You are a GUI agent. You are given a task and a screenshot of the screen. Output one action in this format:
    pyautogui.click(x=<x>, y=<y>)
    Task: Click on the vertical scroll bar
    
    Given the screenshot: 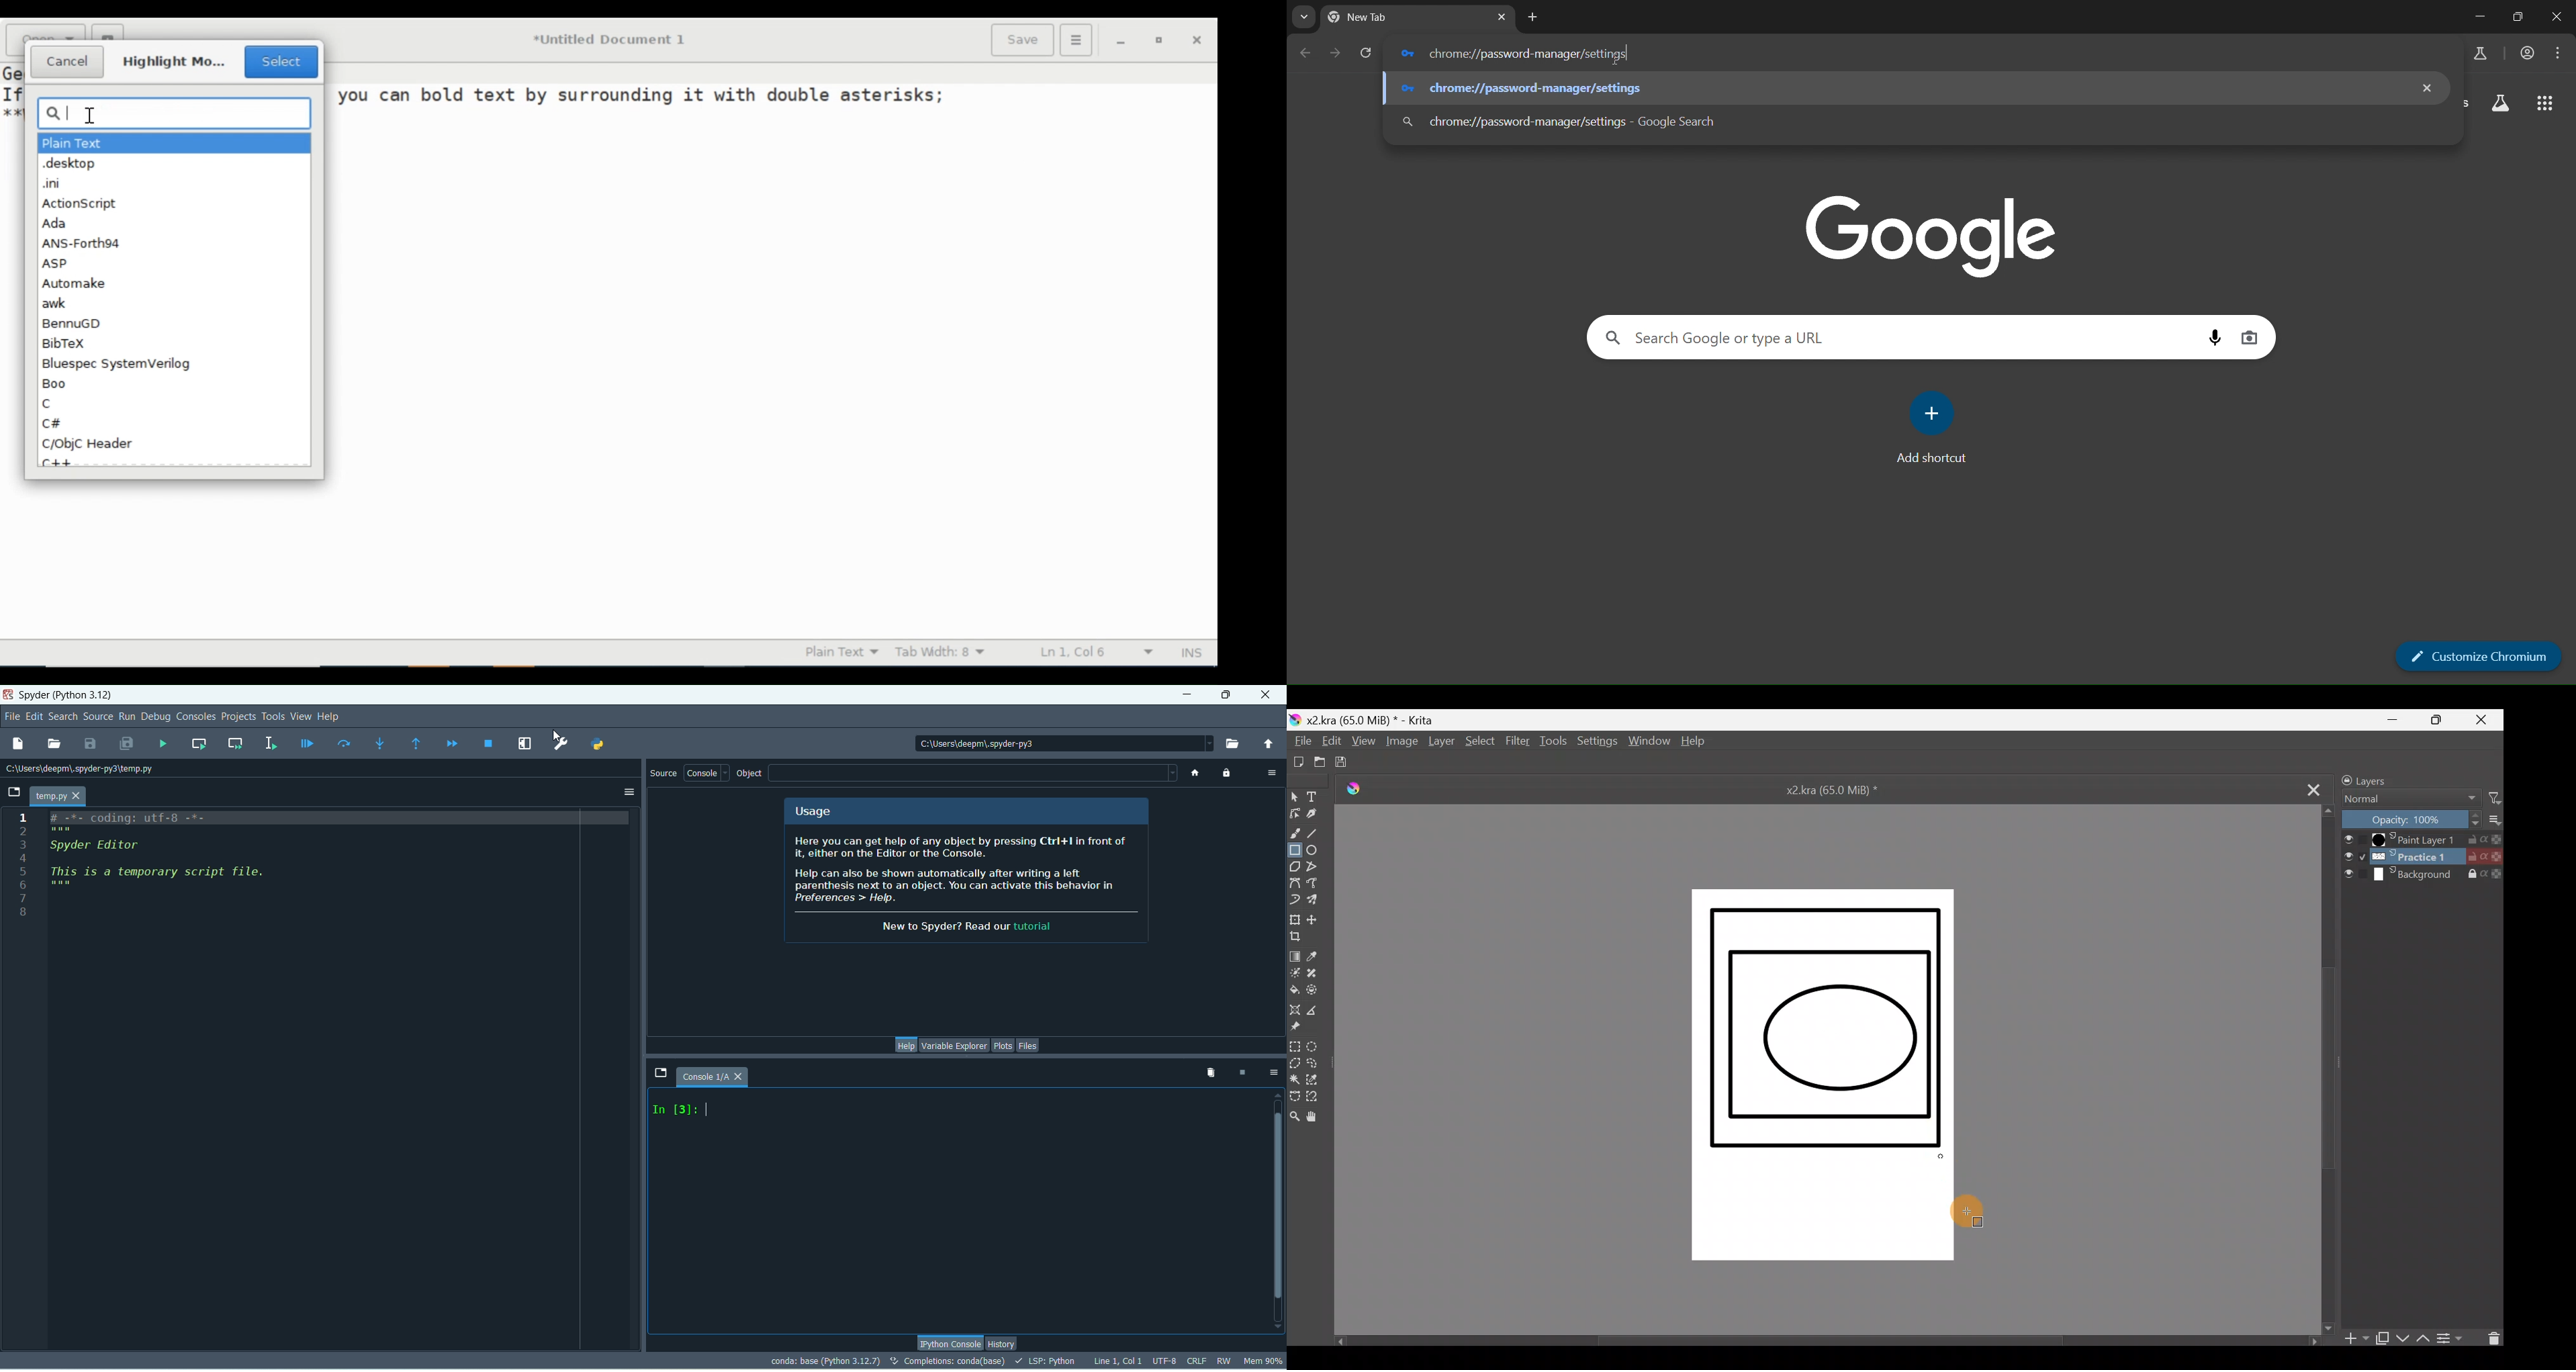 What is the action you would take?
    pyautogui.click(x=1275, y=1210)
    